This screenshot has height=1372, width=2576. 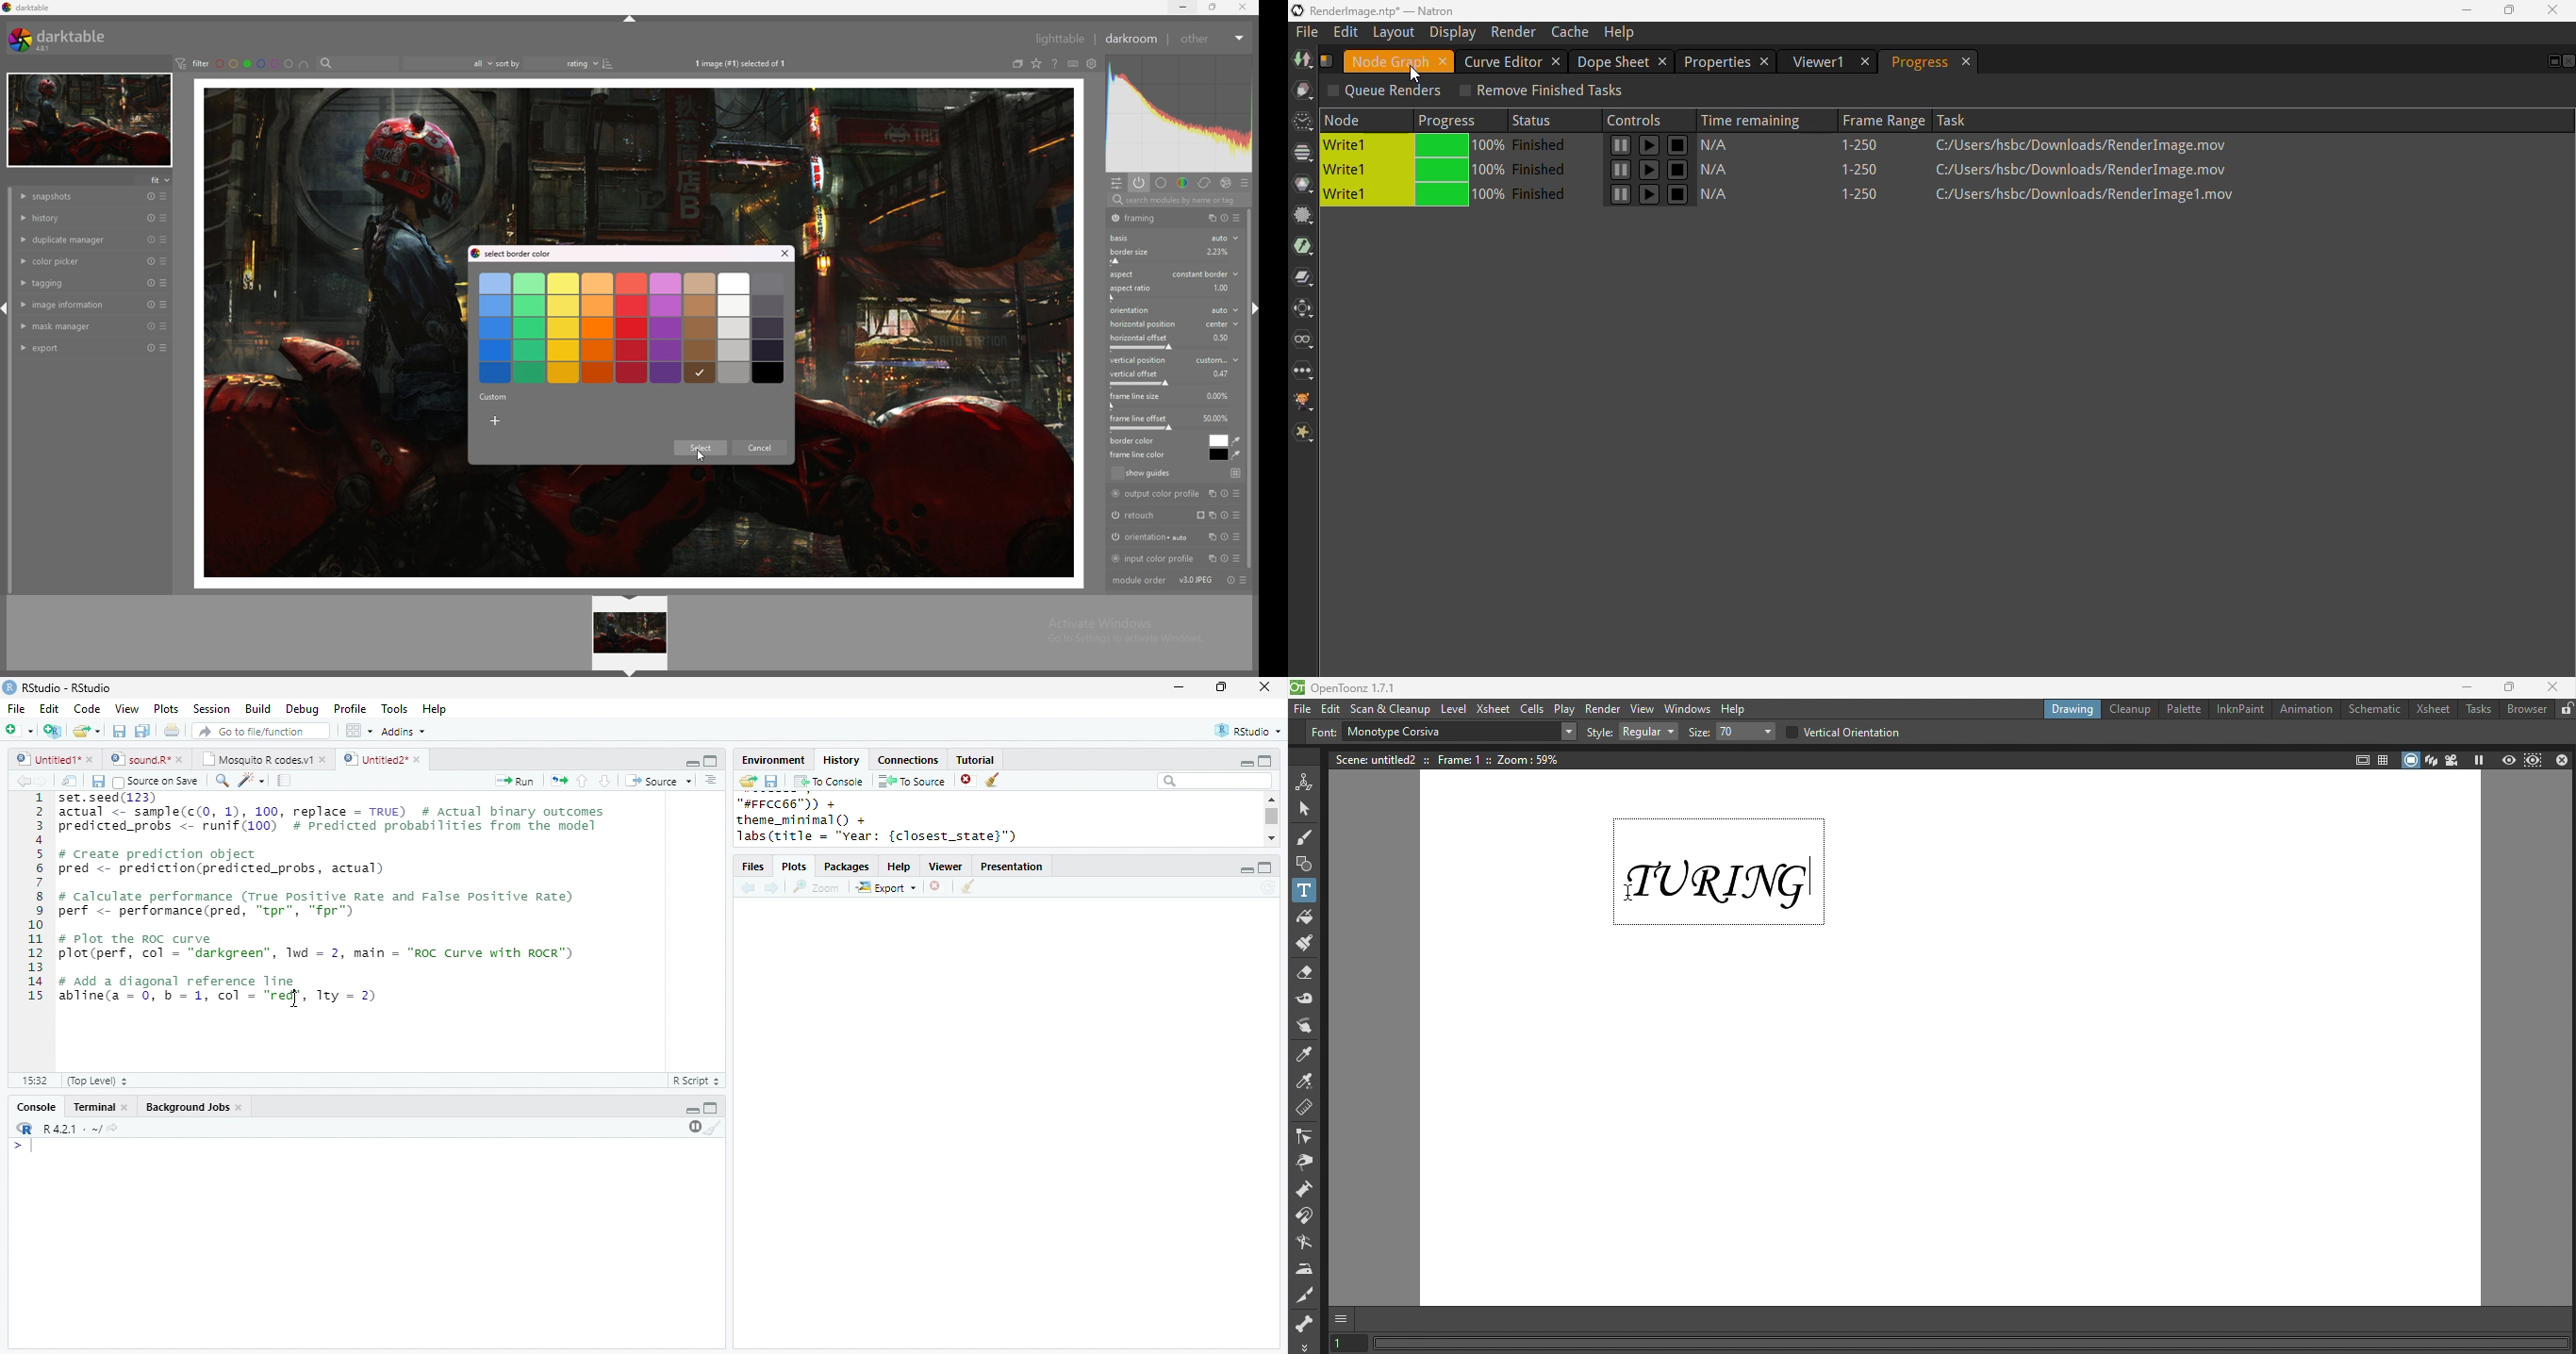 What do you see at coordinates (163, 348) in the screenshot?
I see `presets` at bounding box center [163, 348].